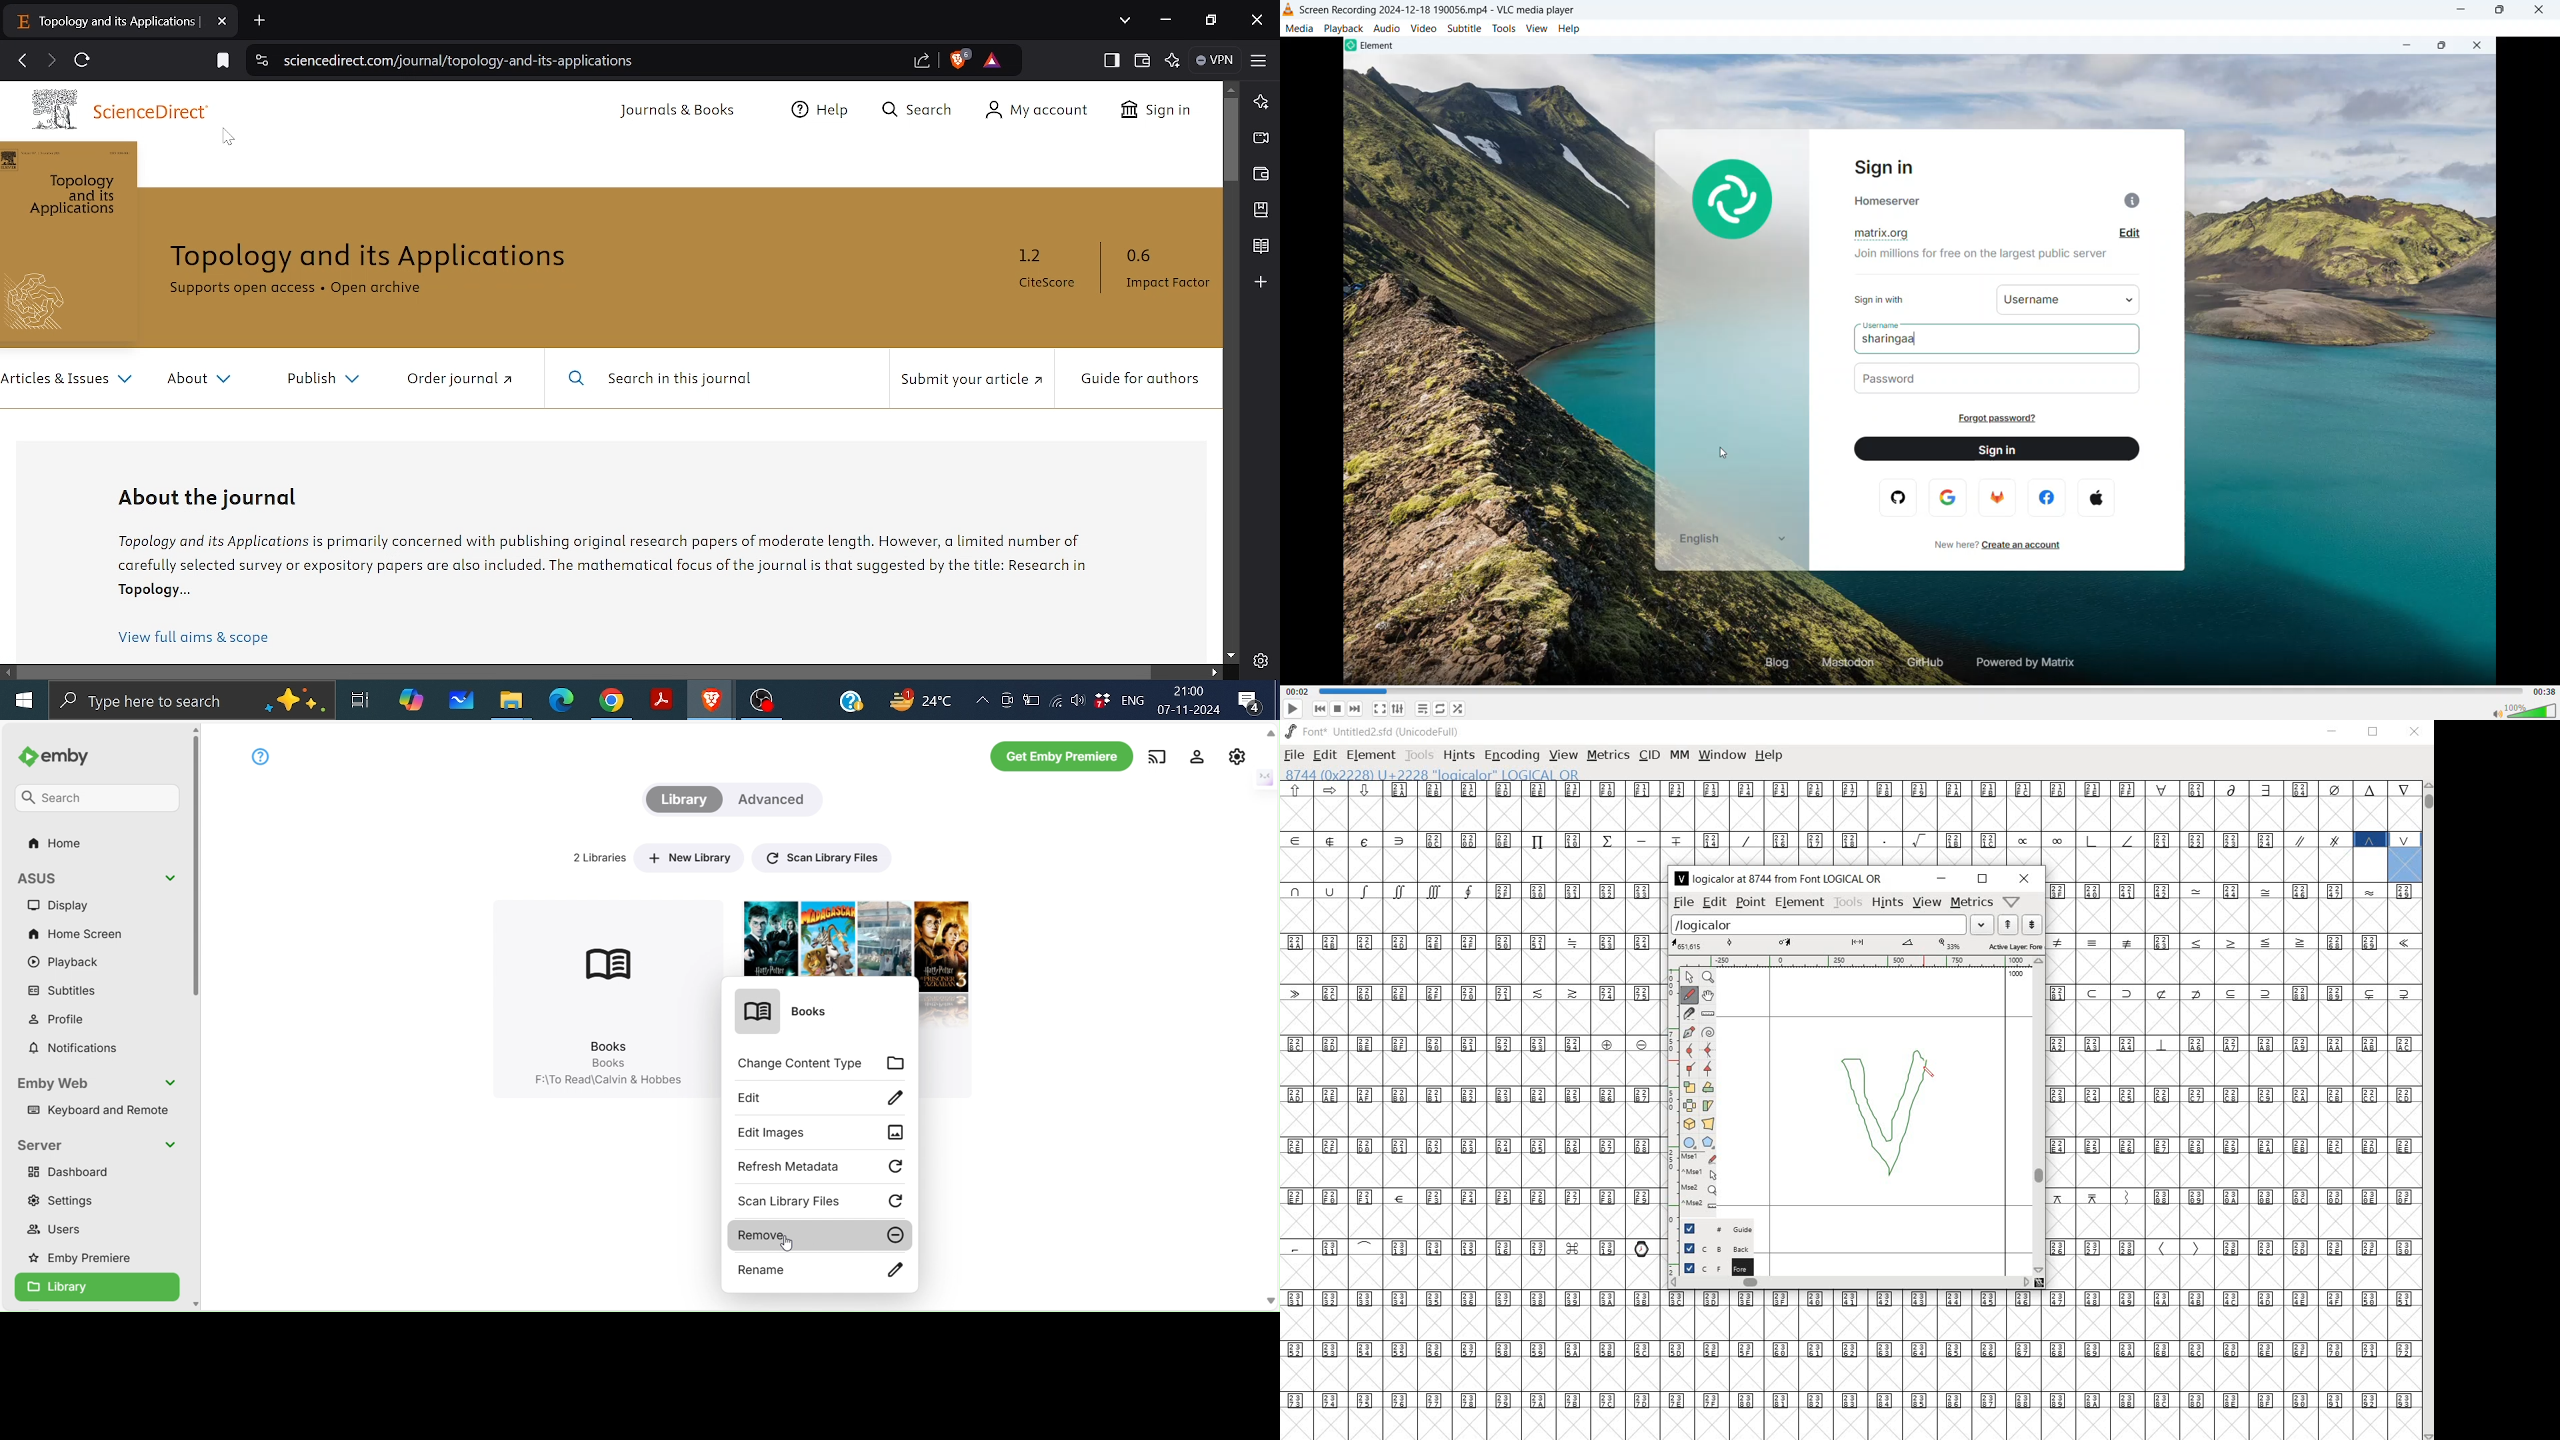 The image size is (2576, 1456). What do you see at coordinates (1292, 709) in the screenshot?
I see `Play ` at bounding box center [1292, 709].